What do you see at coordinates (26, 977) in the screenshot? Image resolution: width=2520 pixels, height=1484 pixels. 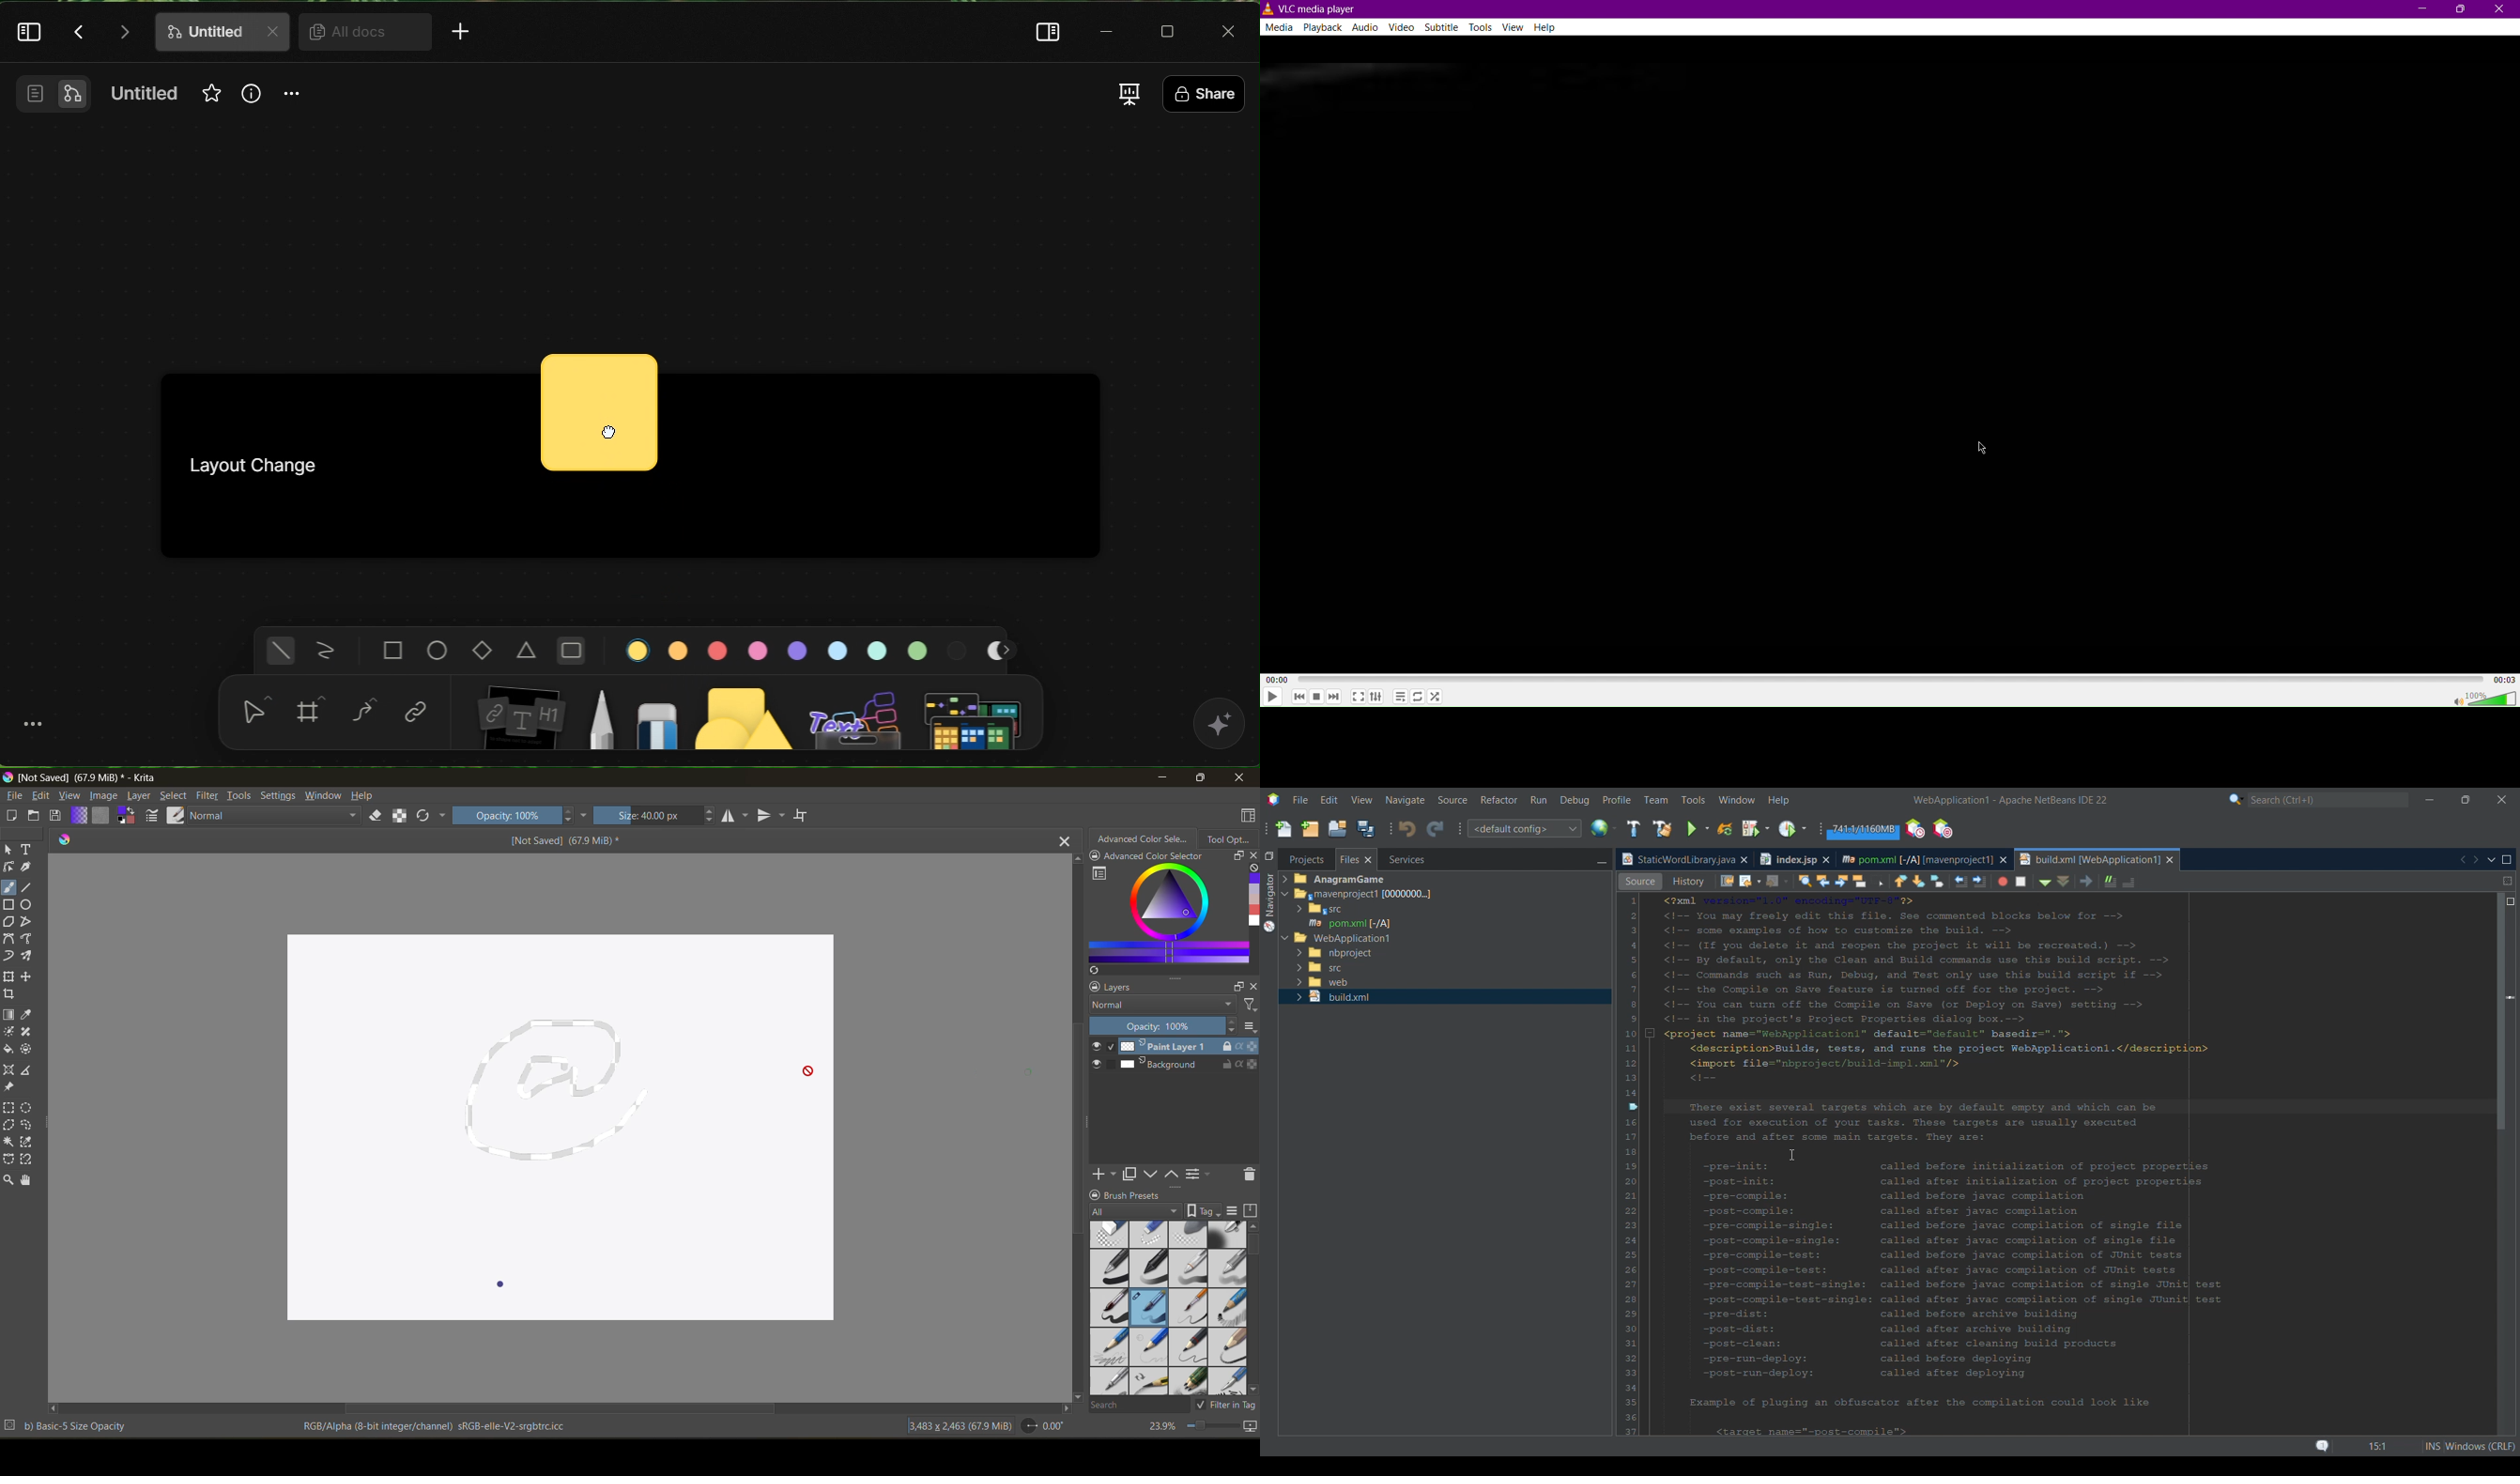 I see `move a layer` at bounding box center [26, 977].